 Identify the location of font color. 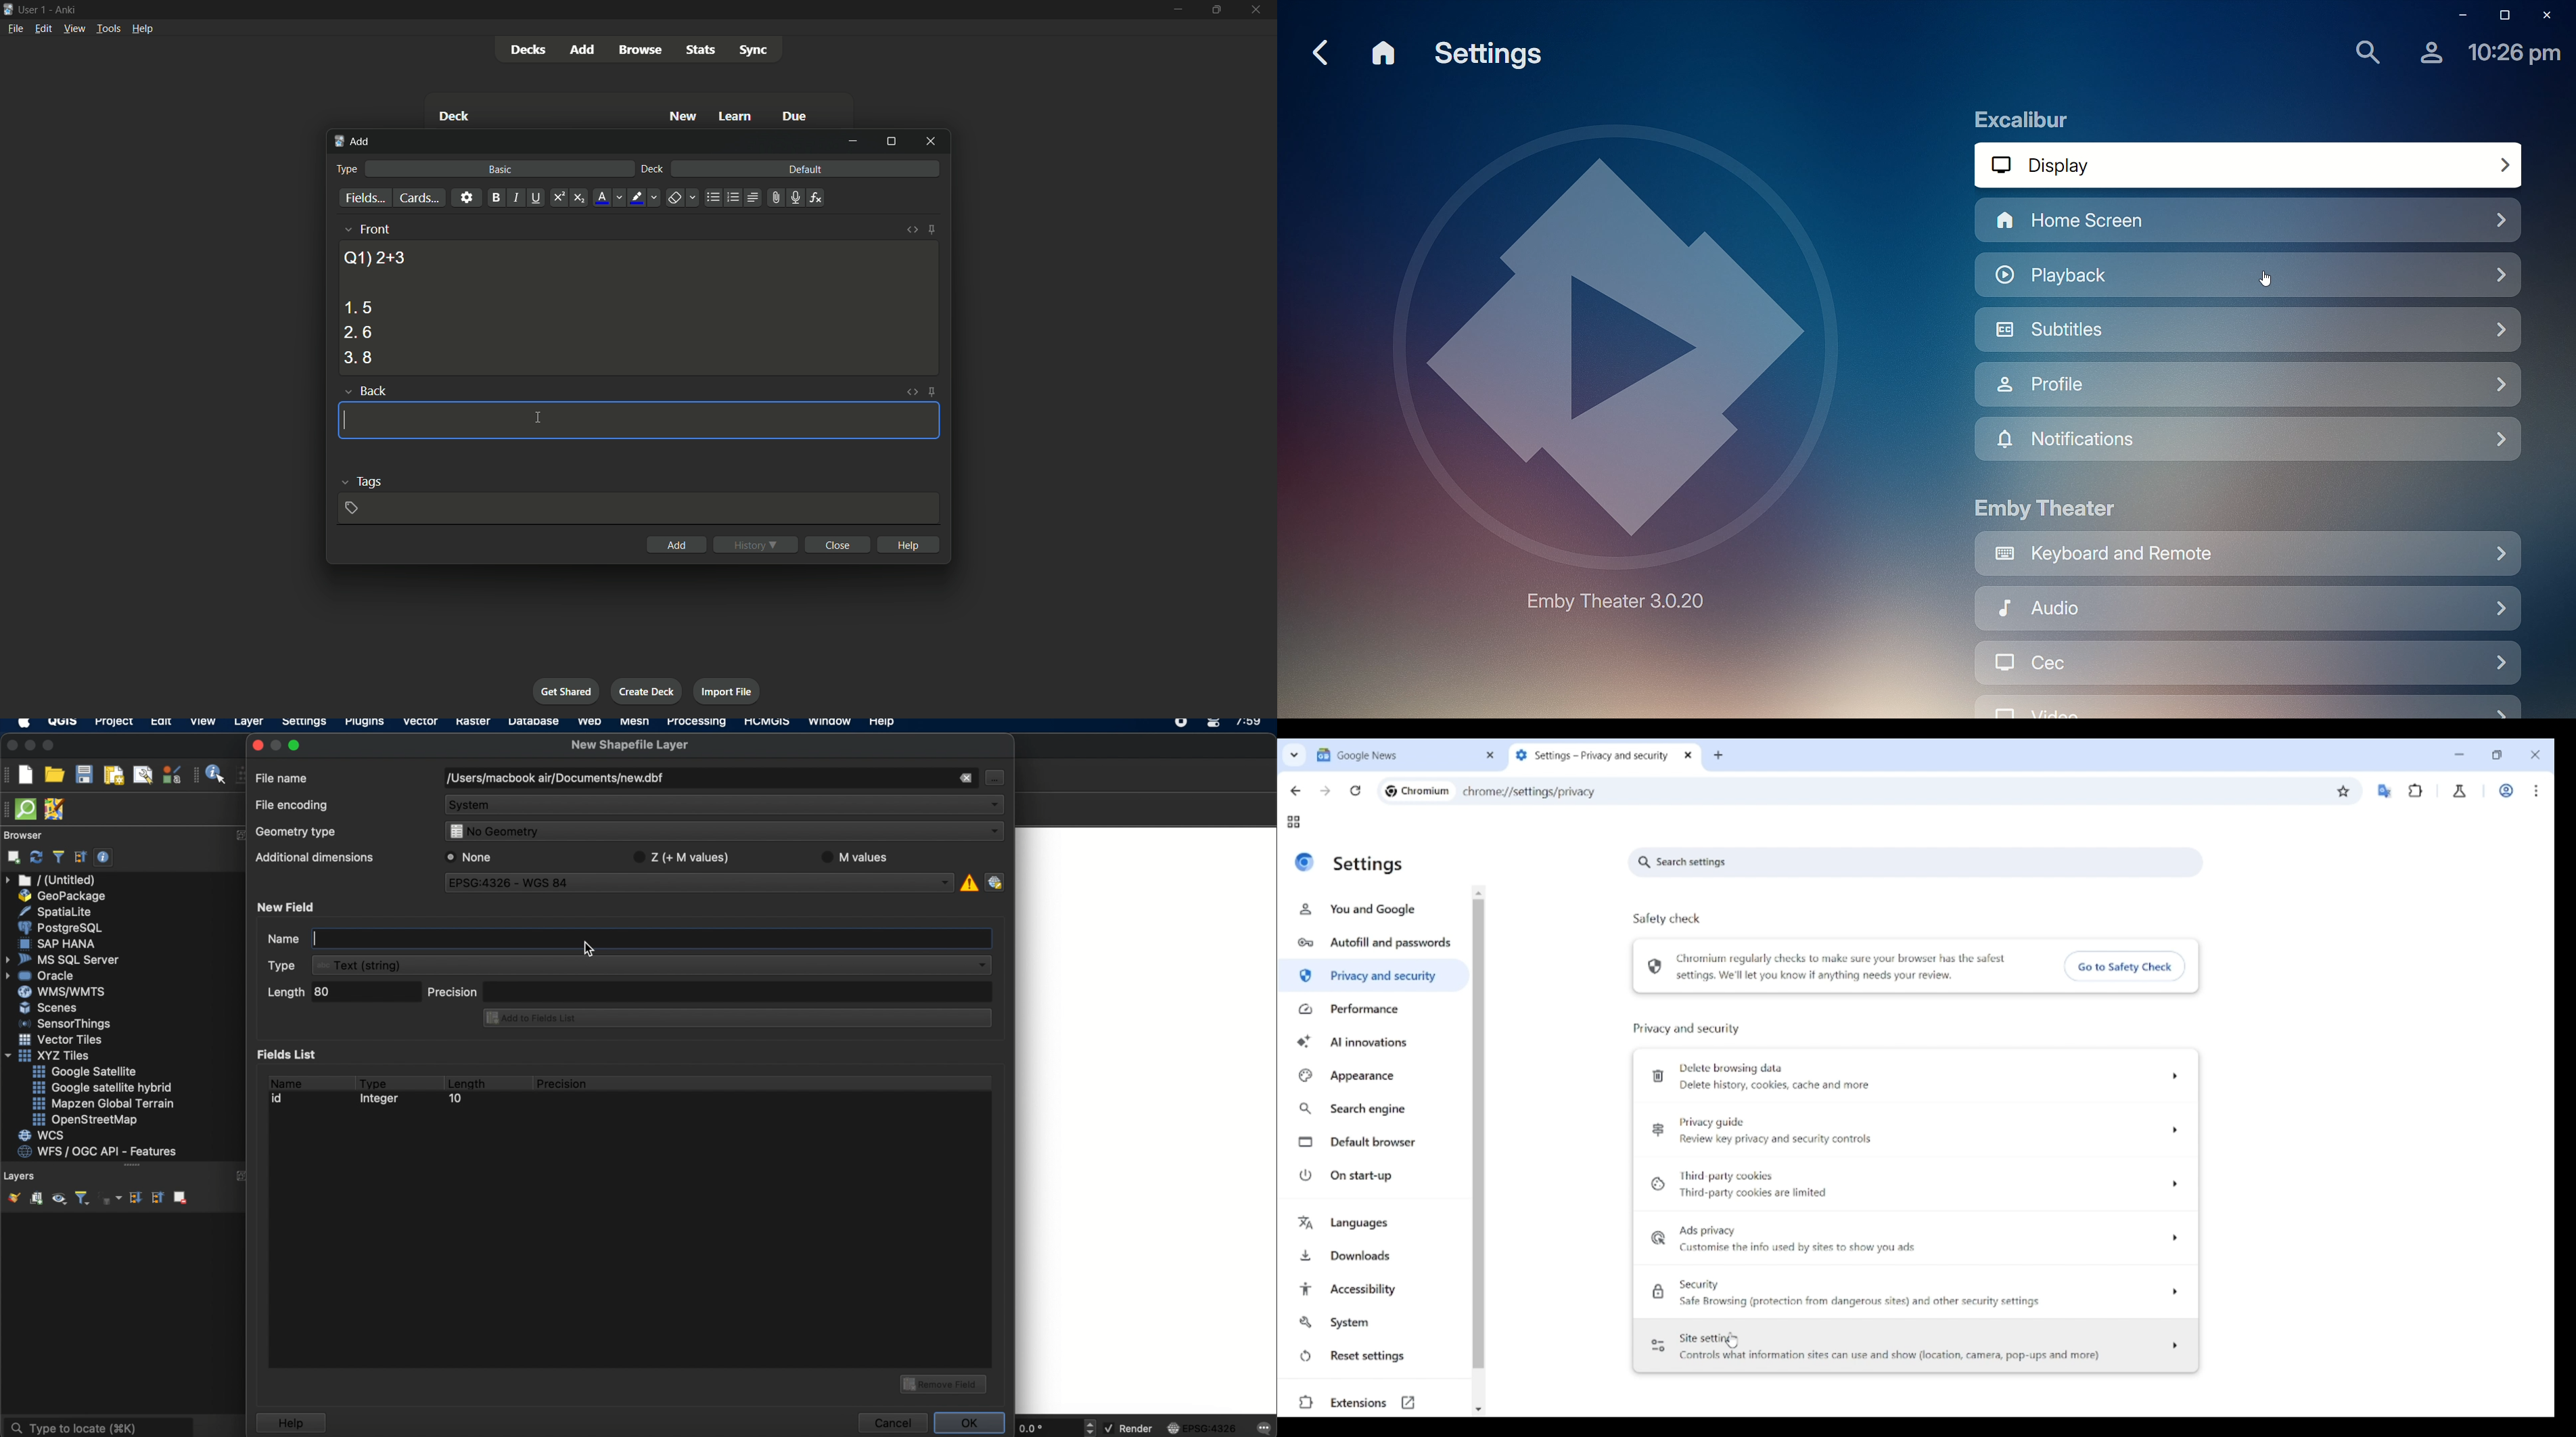
(603, 198).